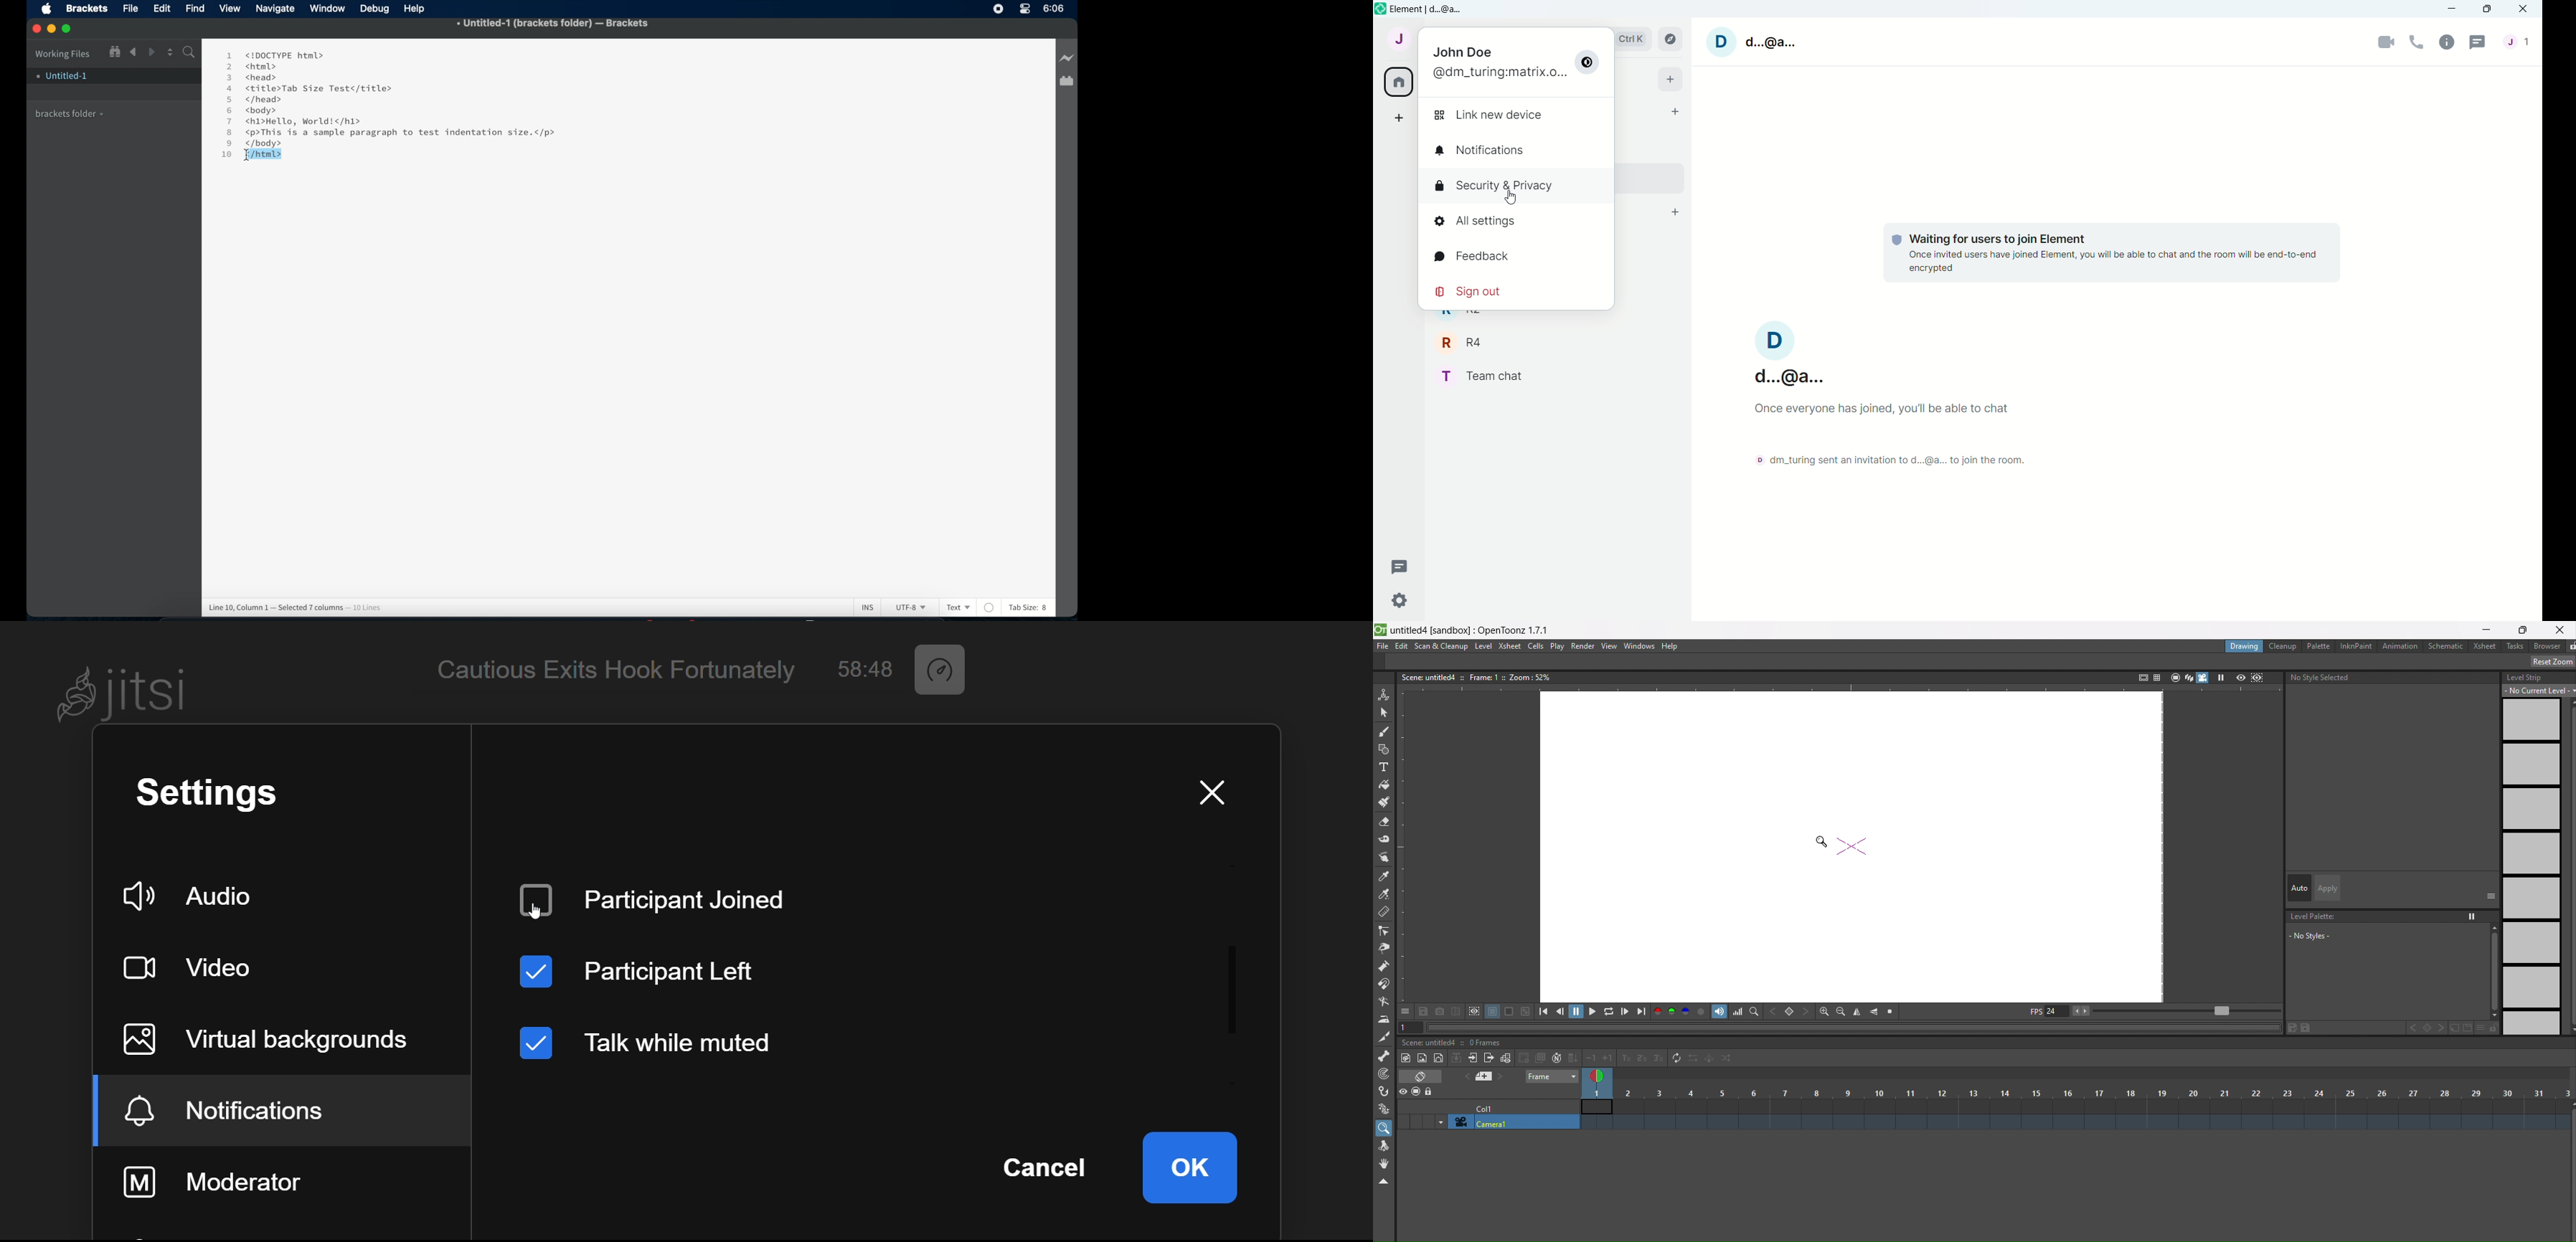 Image resolution: width=2576 pixels, height=1260 pixels. What do you see at coordinates (1386, 894) in the screenshot?
I see `` at bounding box center [1386, 894].